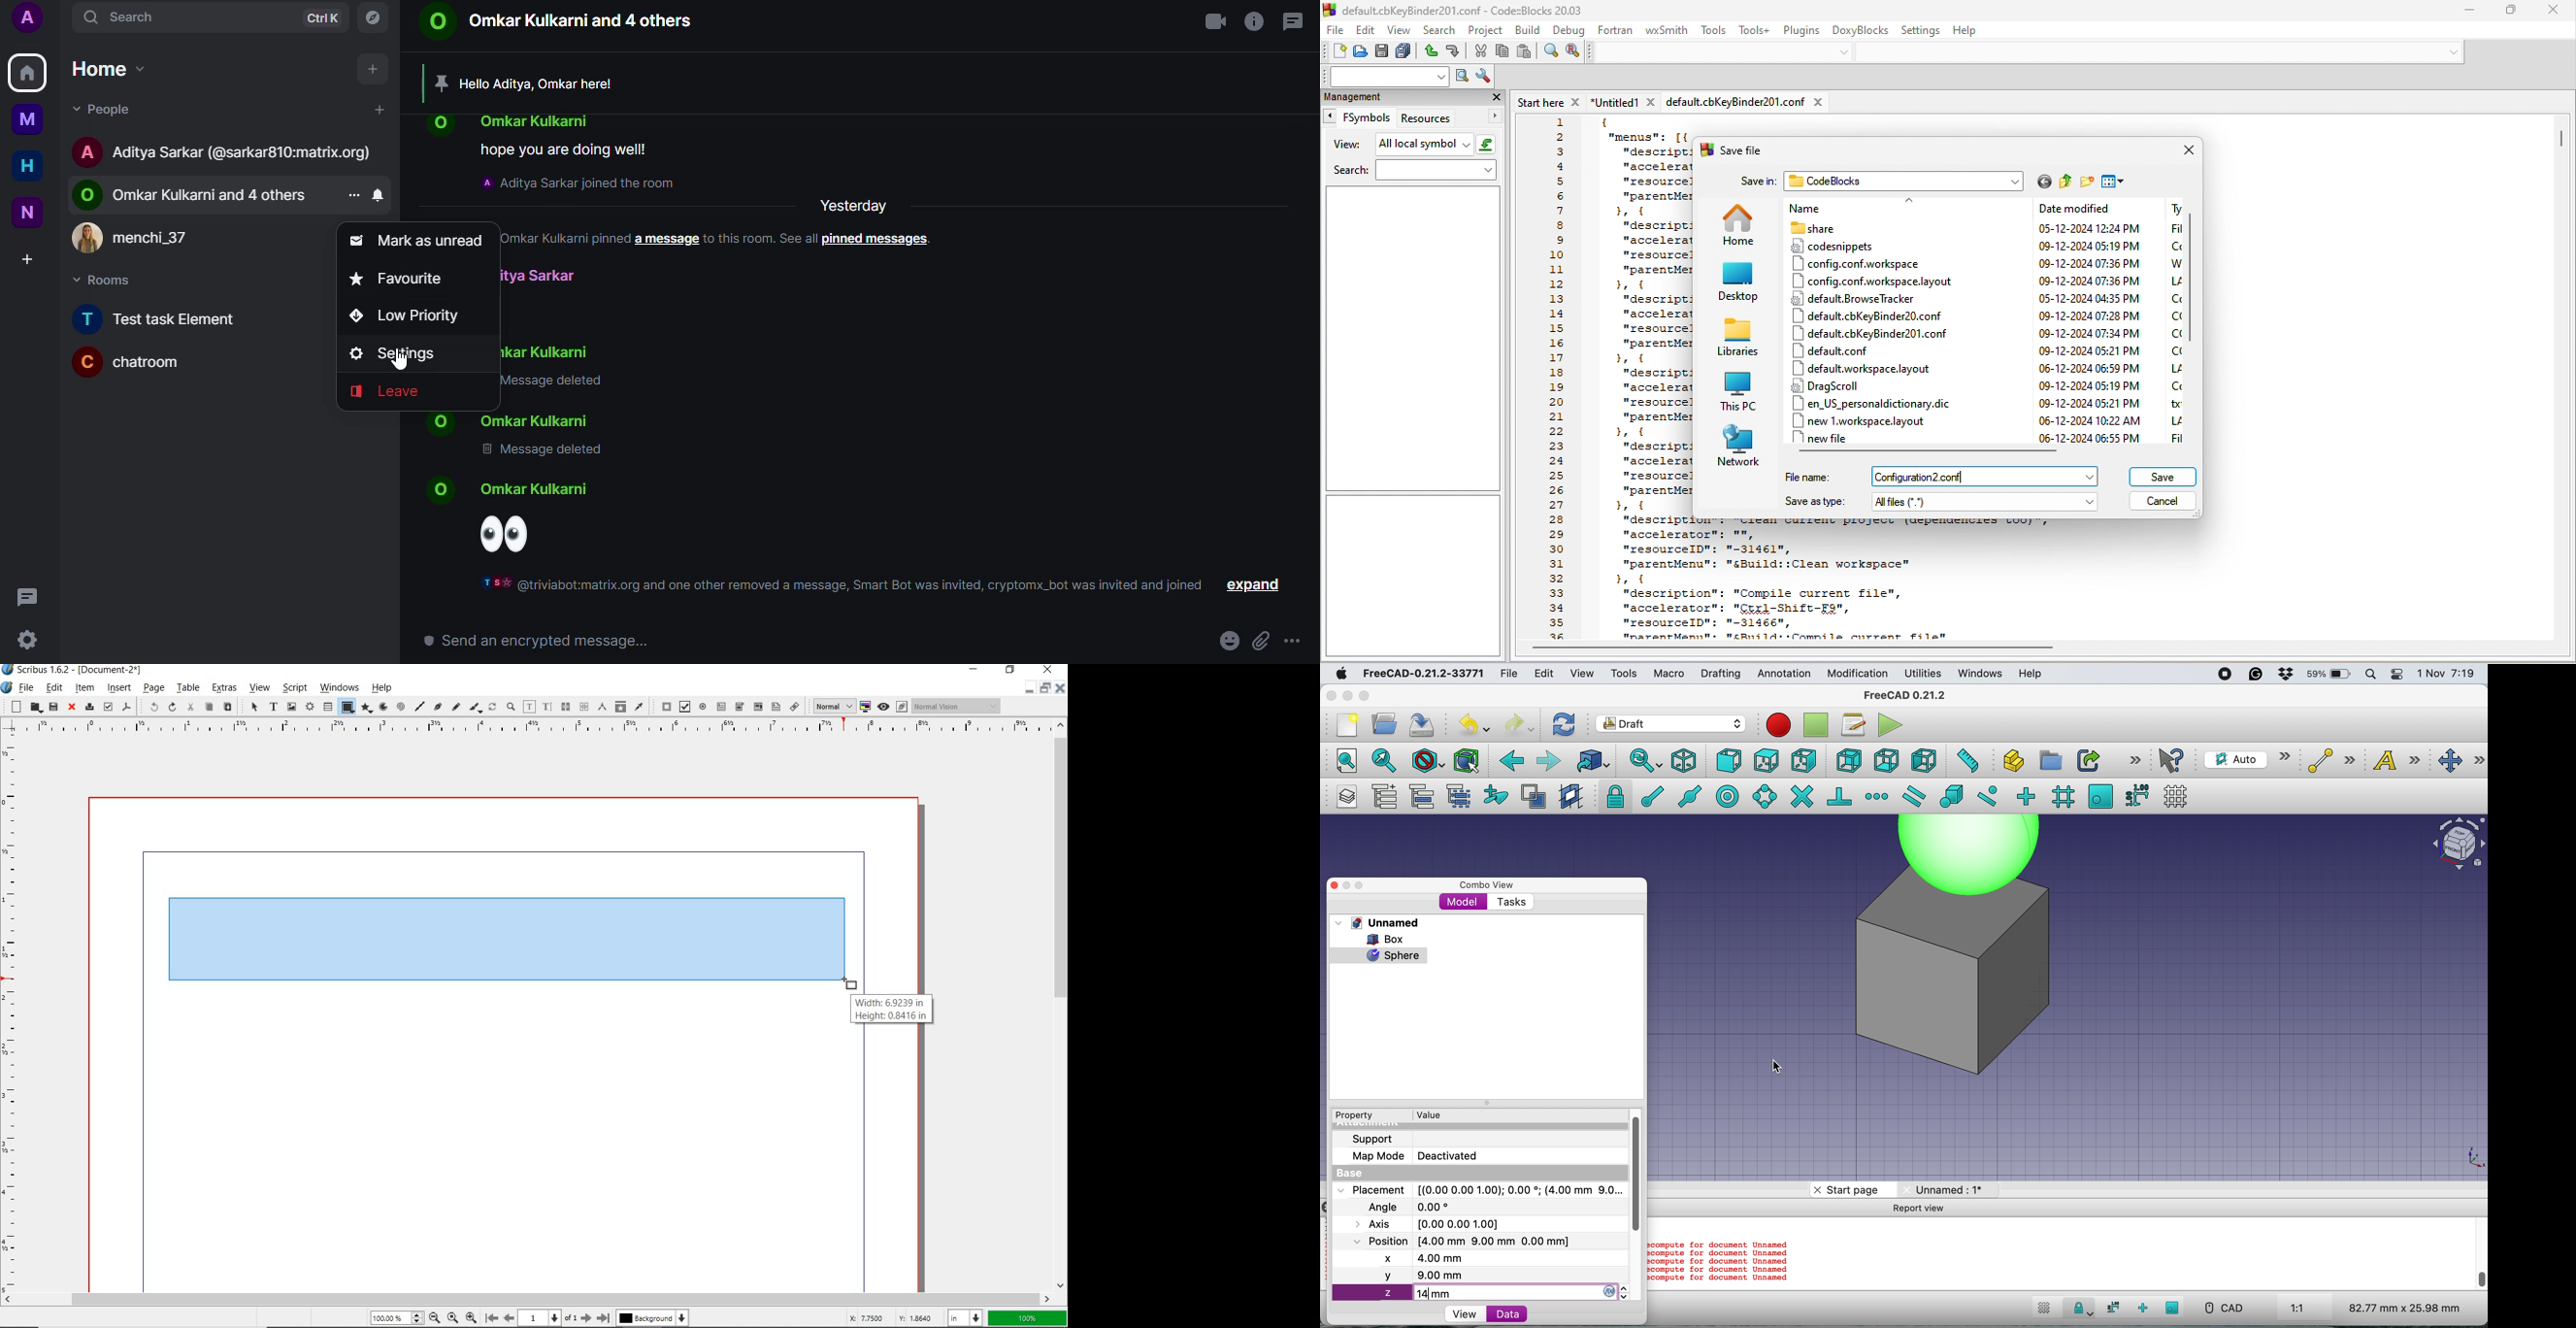  What do you see at coordinates (403, 707) in the screenshot?
I see `spiral` at bounding box center [403, 707].